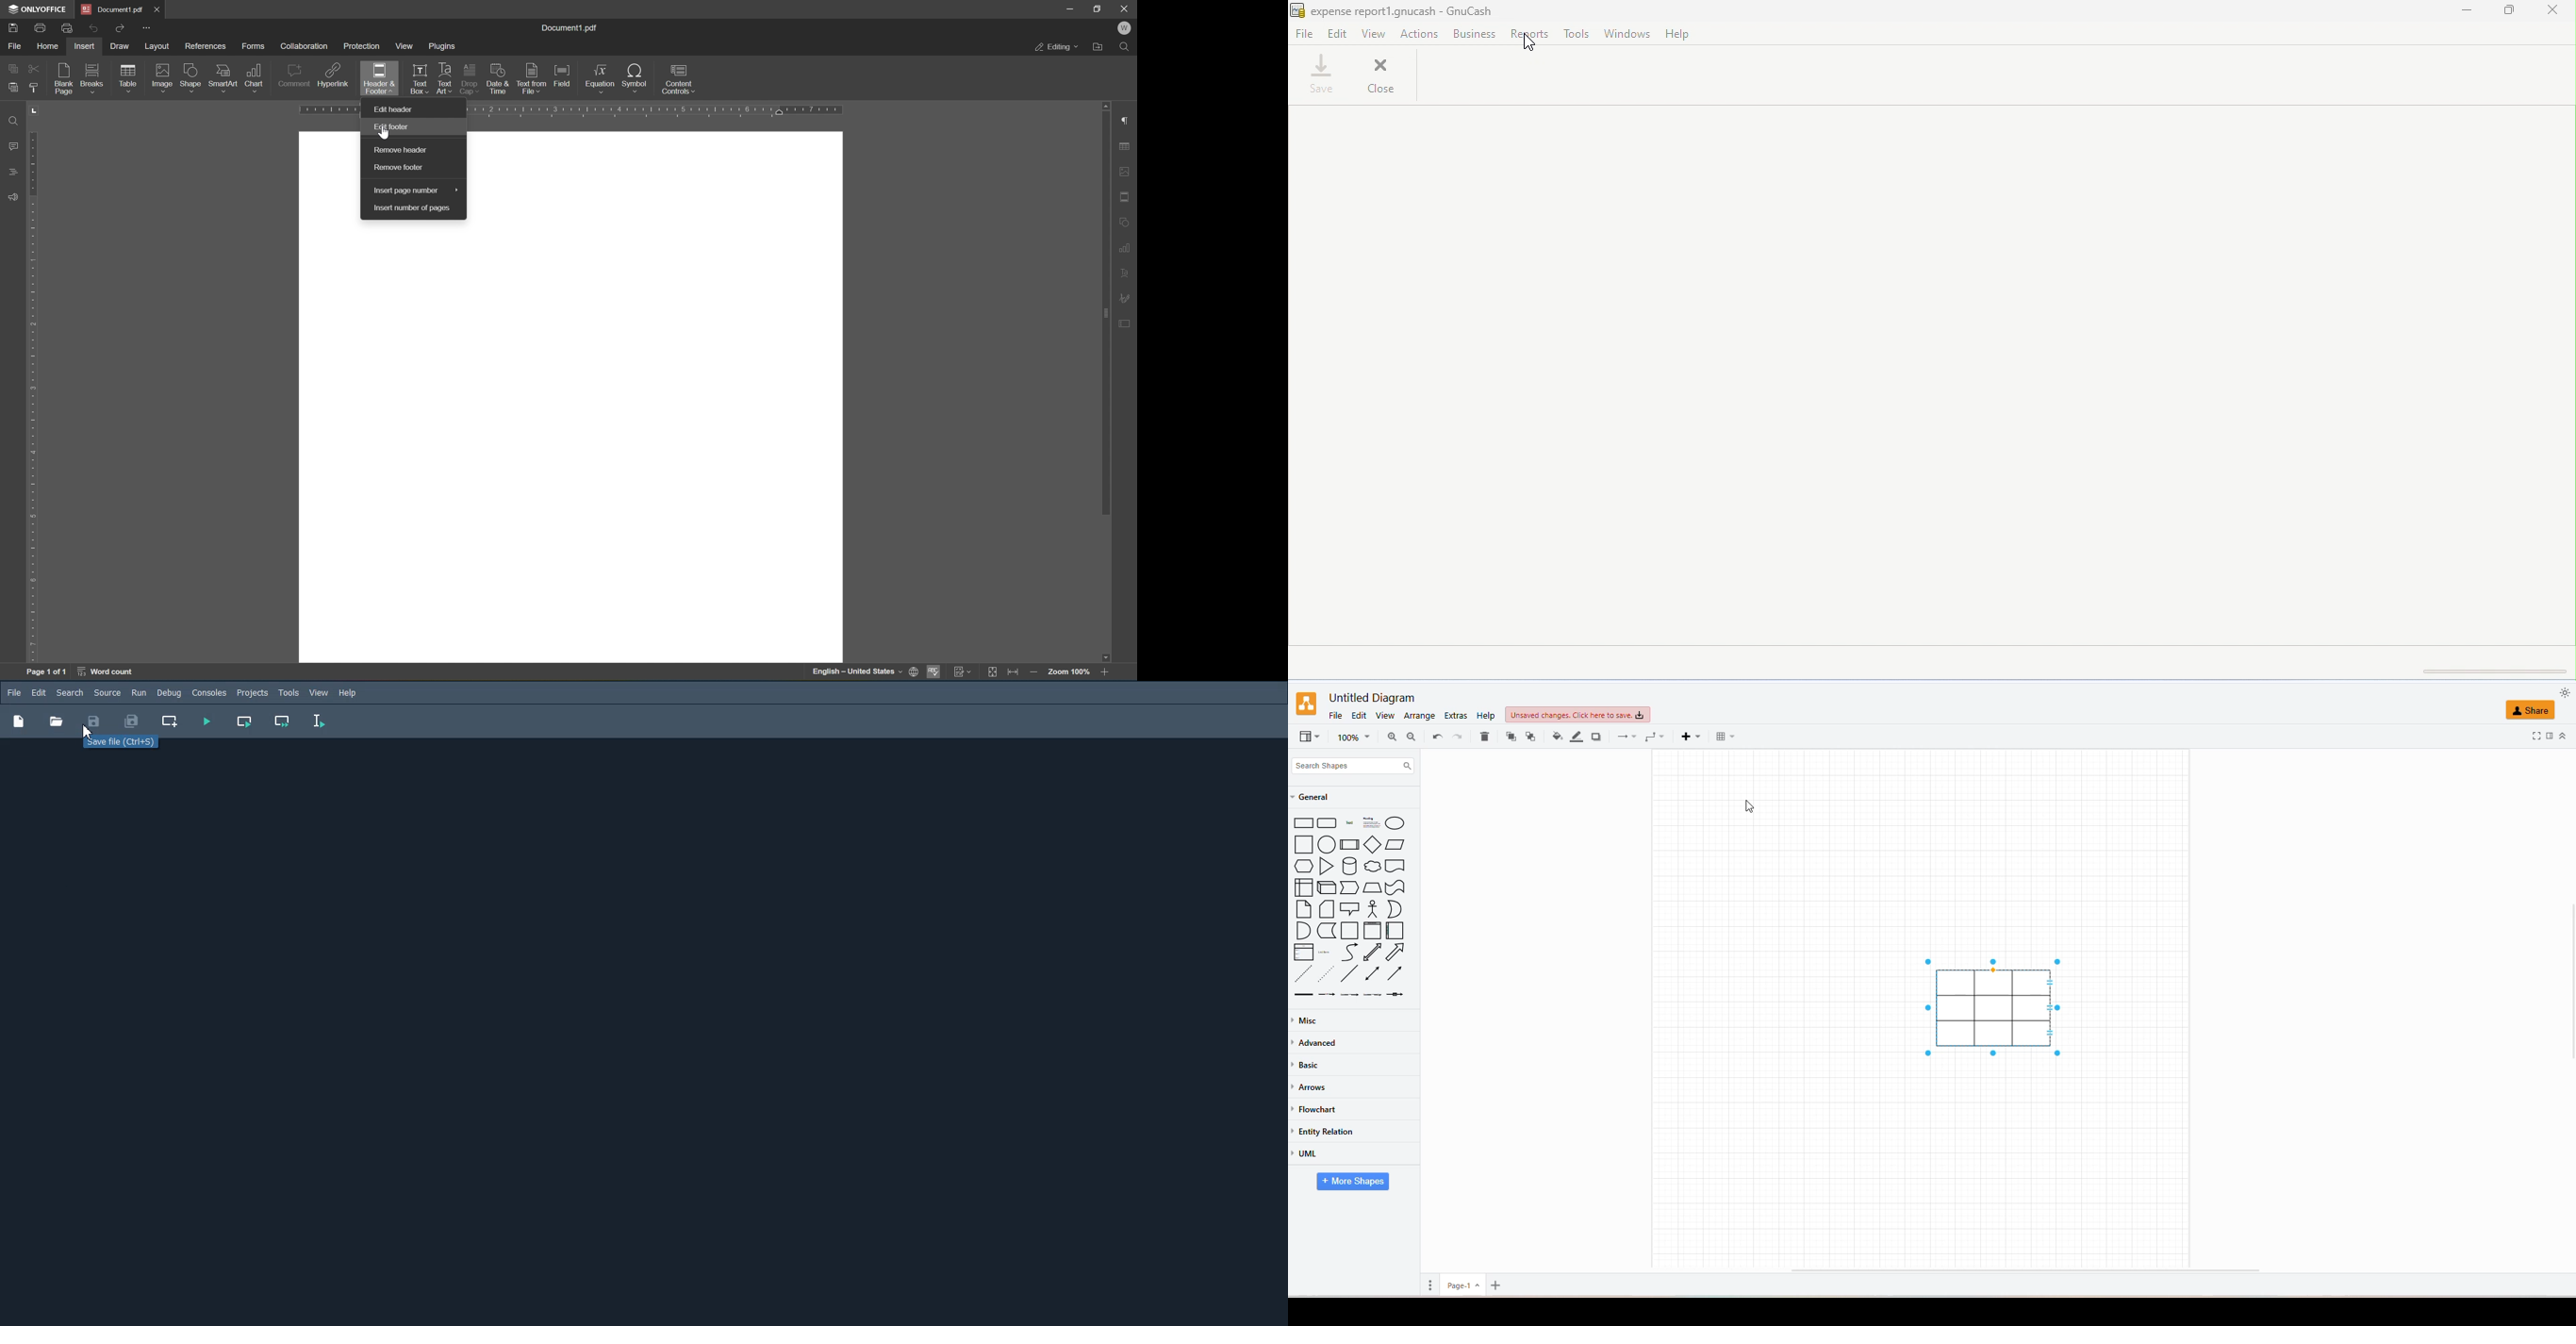 Image resolution: width=2576 pixels, height=1344 pixels. I want to click on file, so click(12, 46).